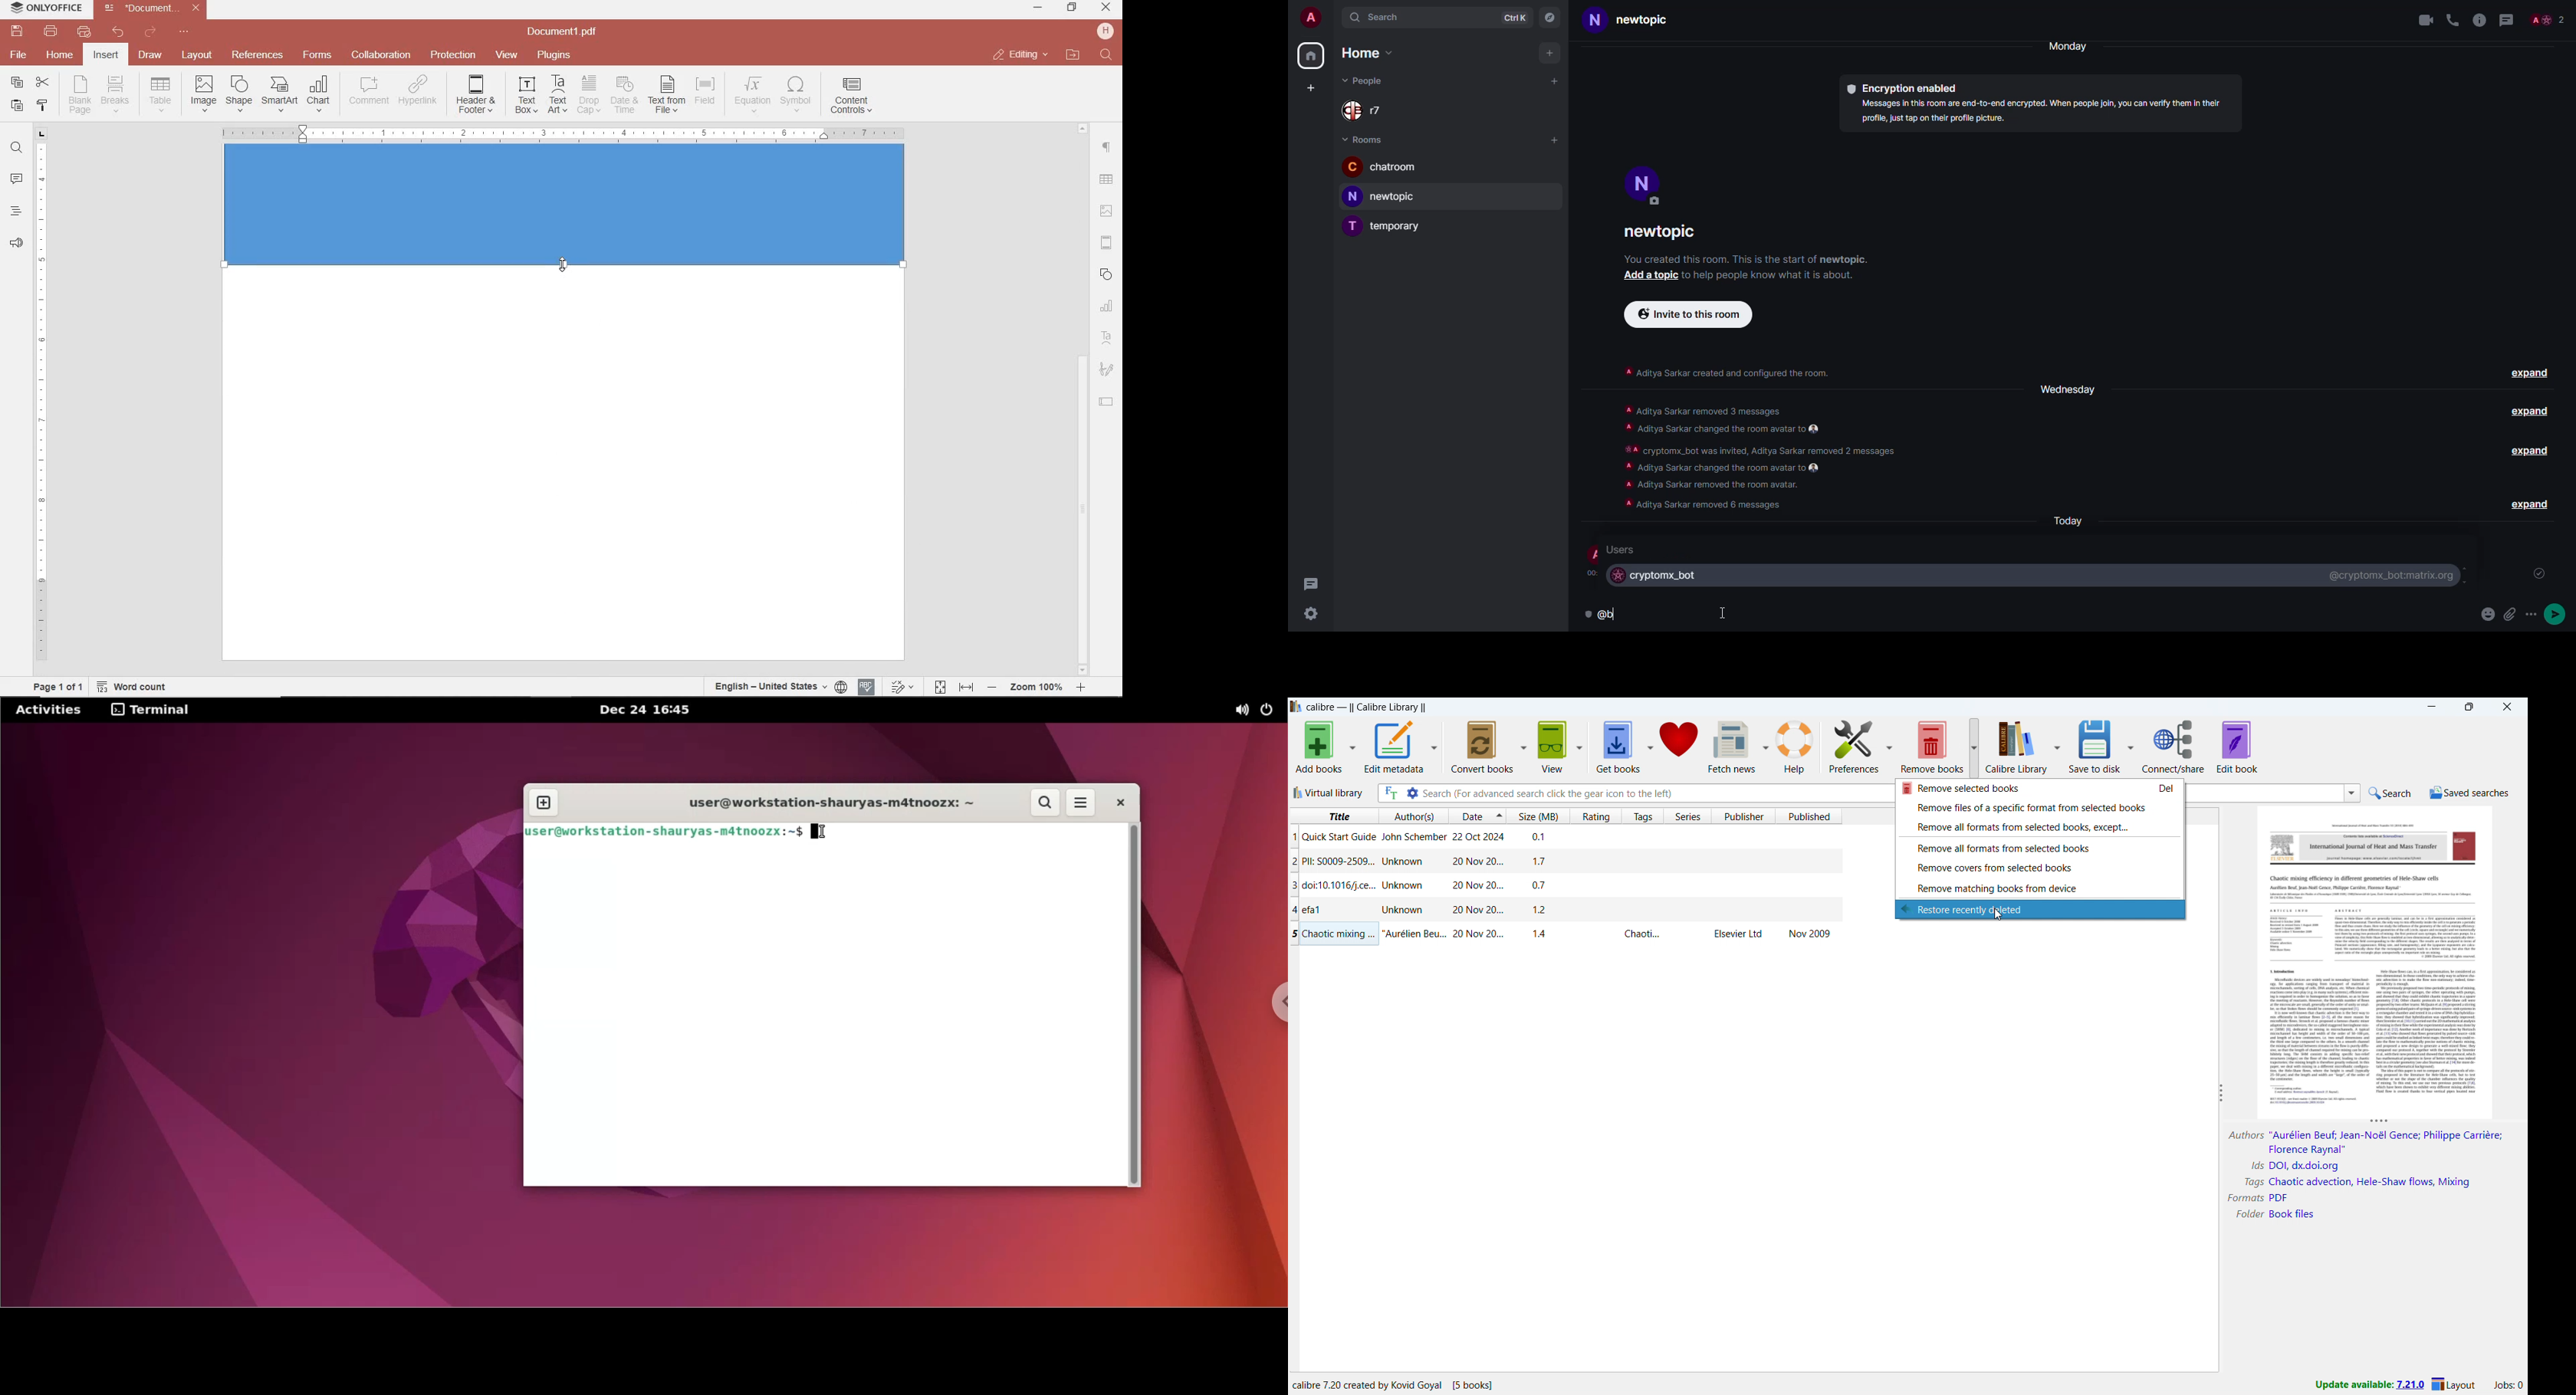 The height and width of the screenshot is (1400, 2576). Describe the element at coordinates (1999, 918) in the screenshot. I see `cursor` at that location.